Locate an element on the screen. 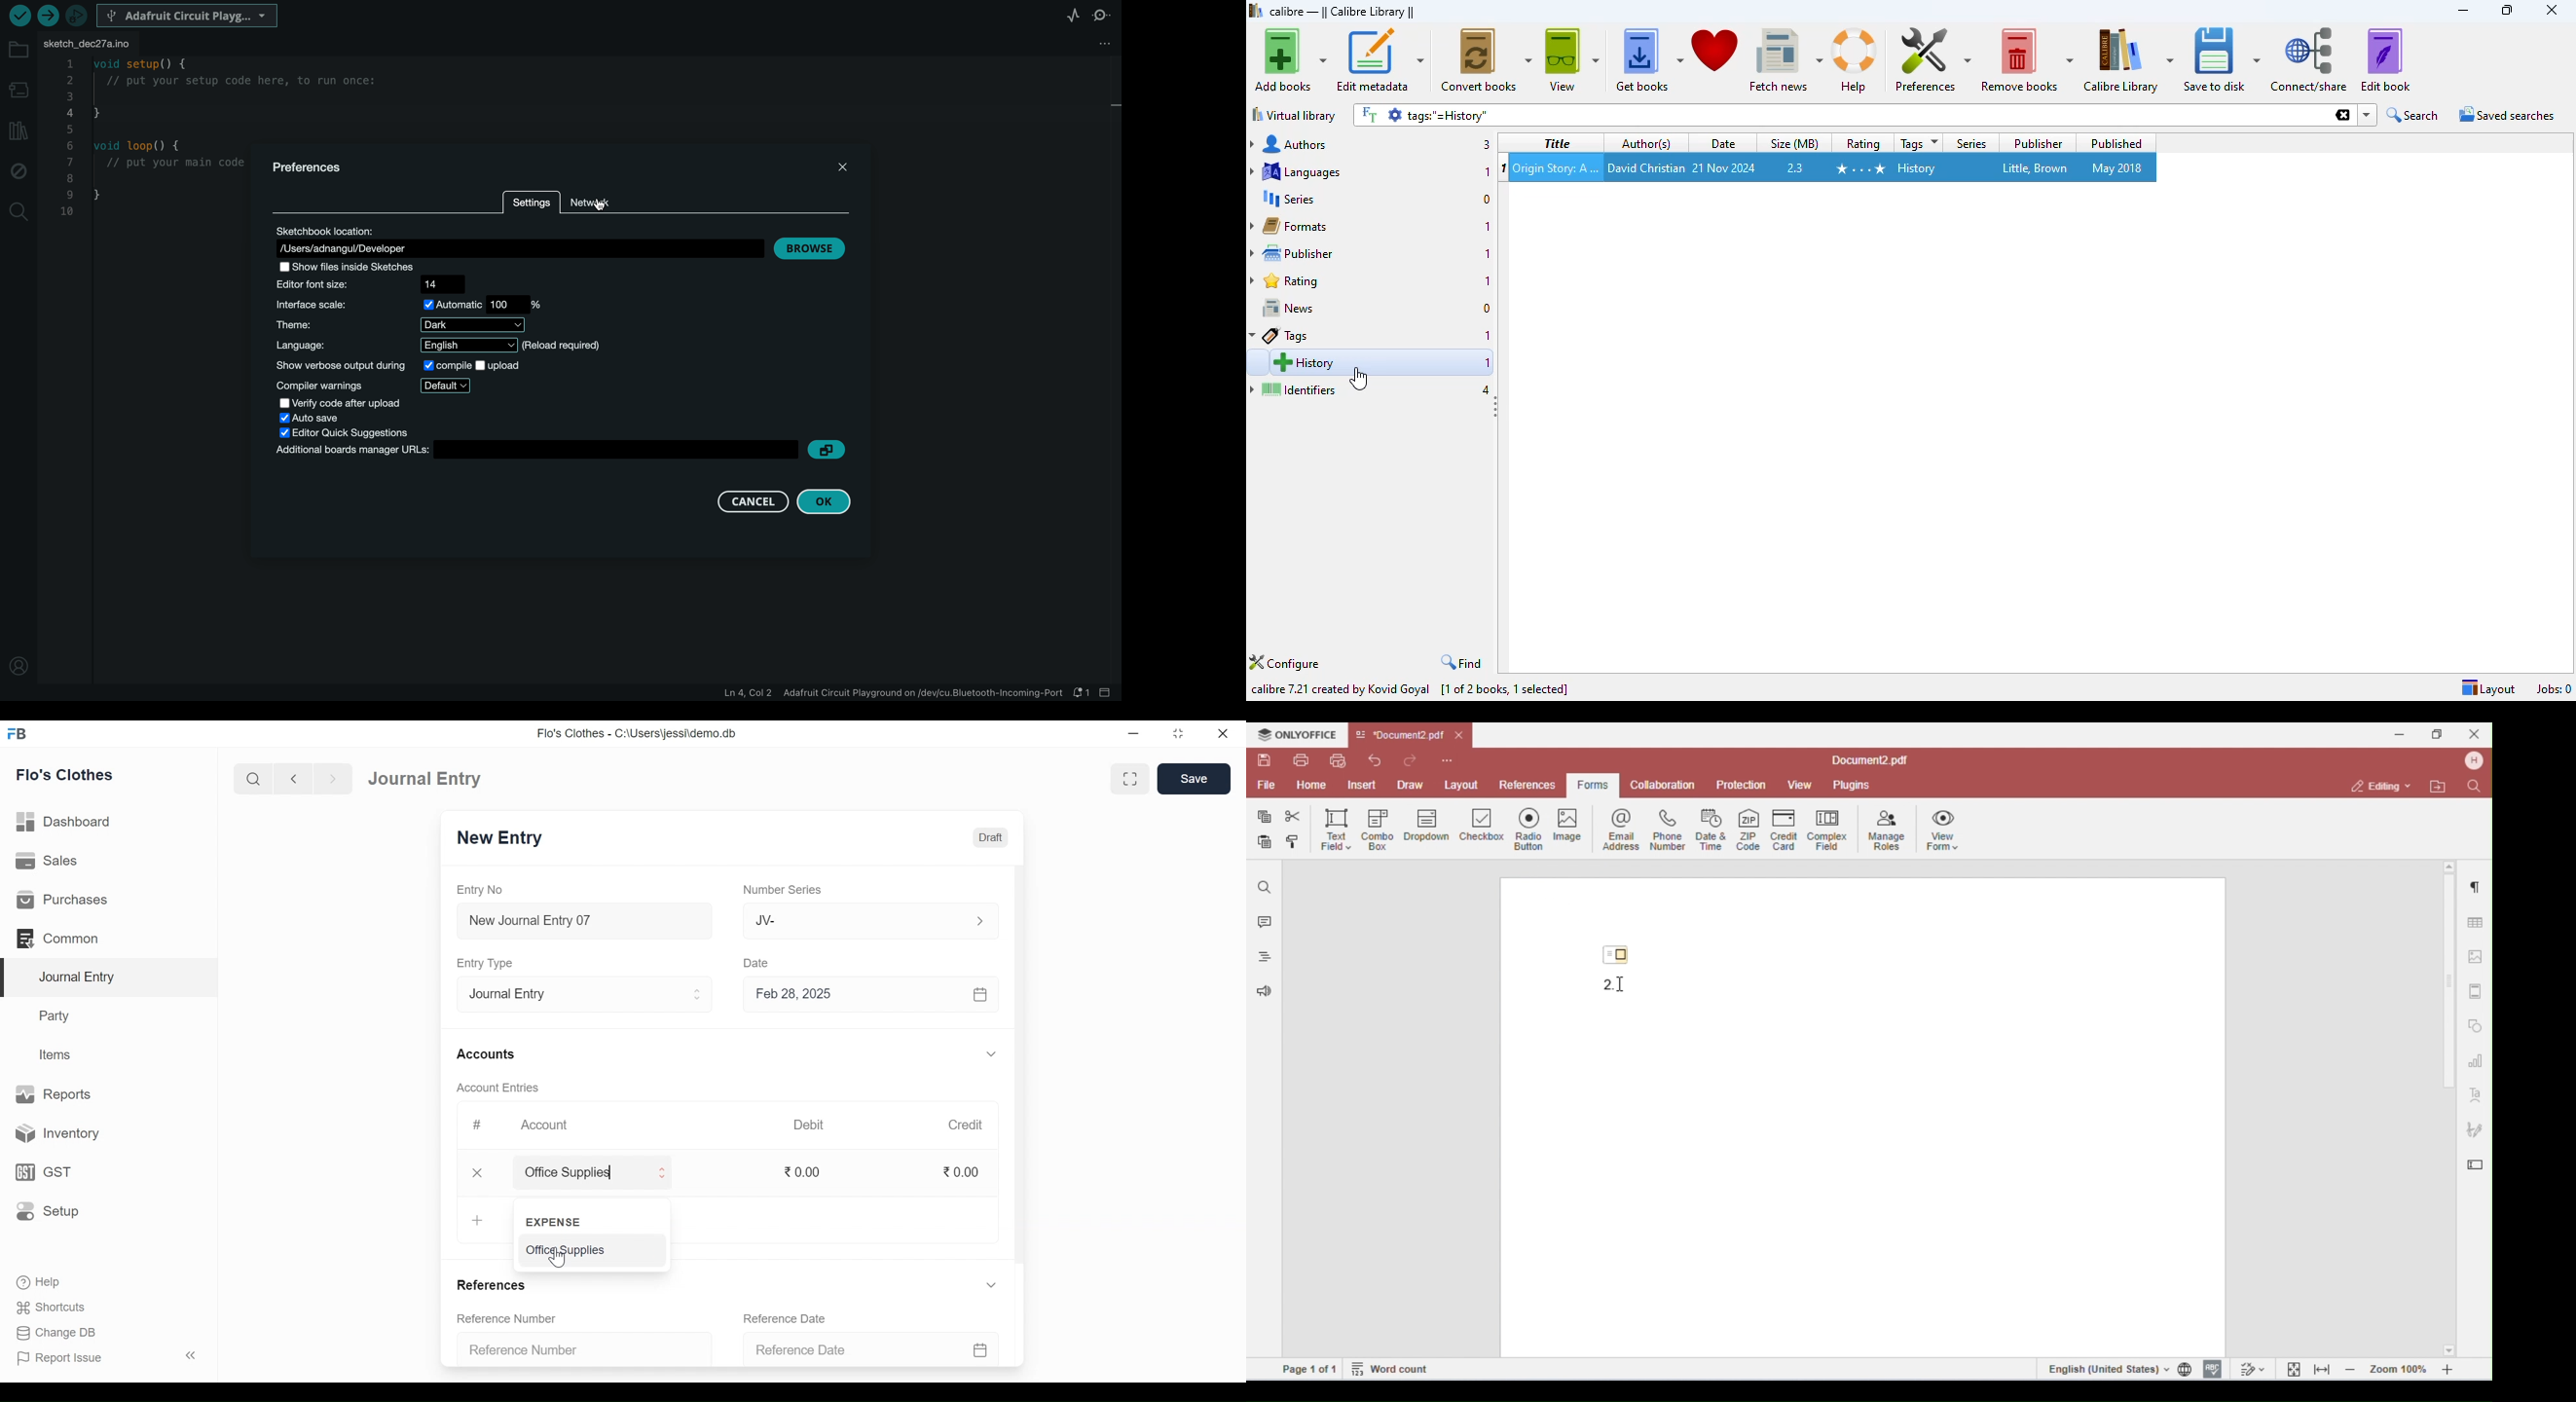 This screenshot has width=2576, height=1428. 2.3 is located at coordinates (1794, 166).